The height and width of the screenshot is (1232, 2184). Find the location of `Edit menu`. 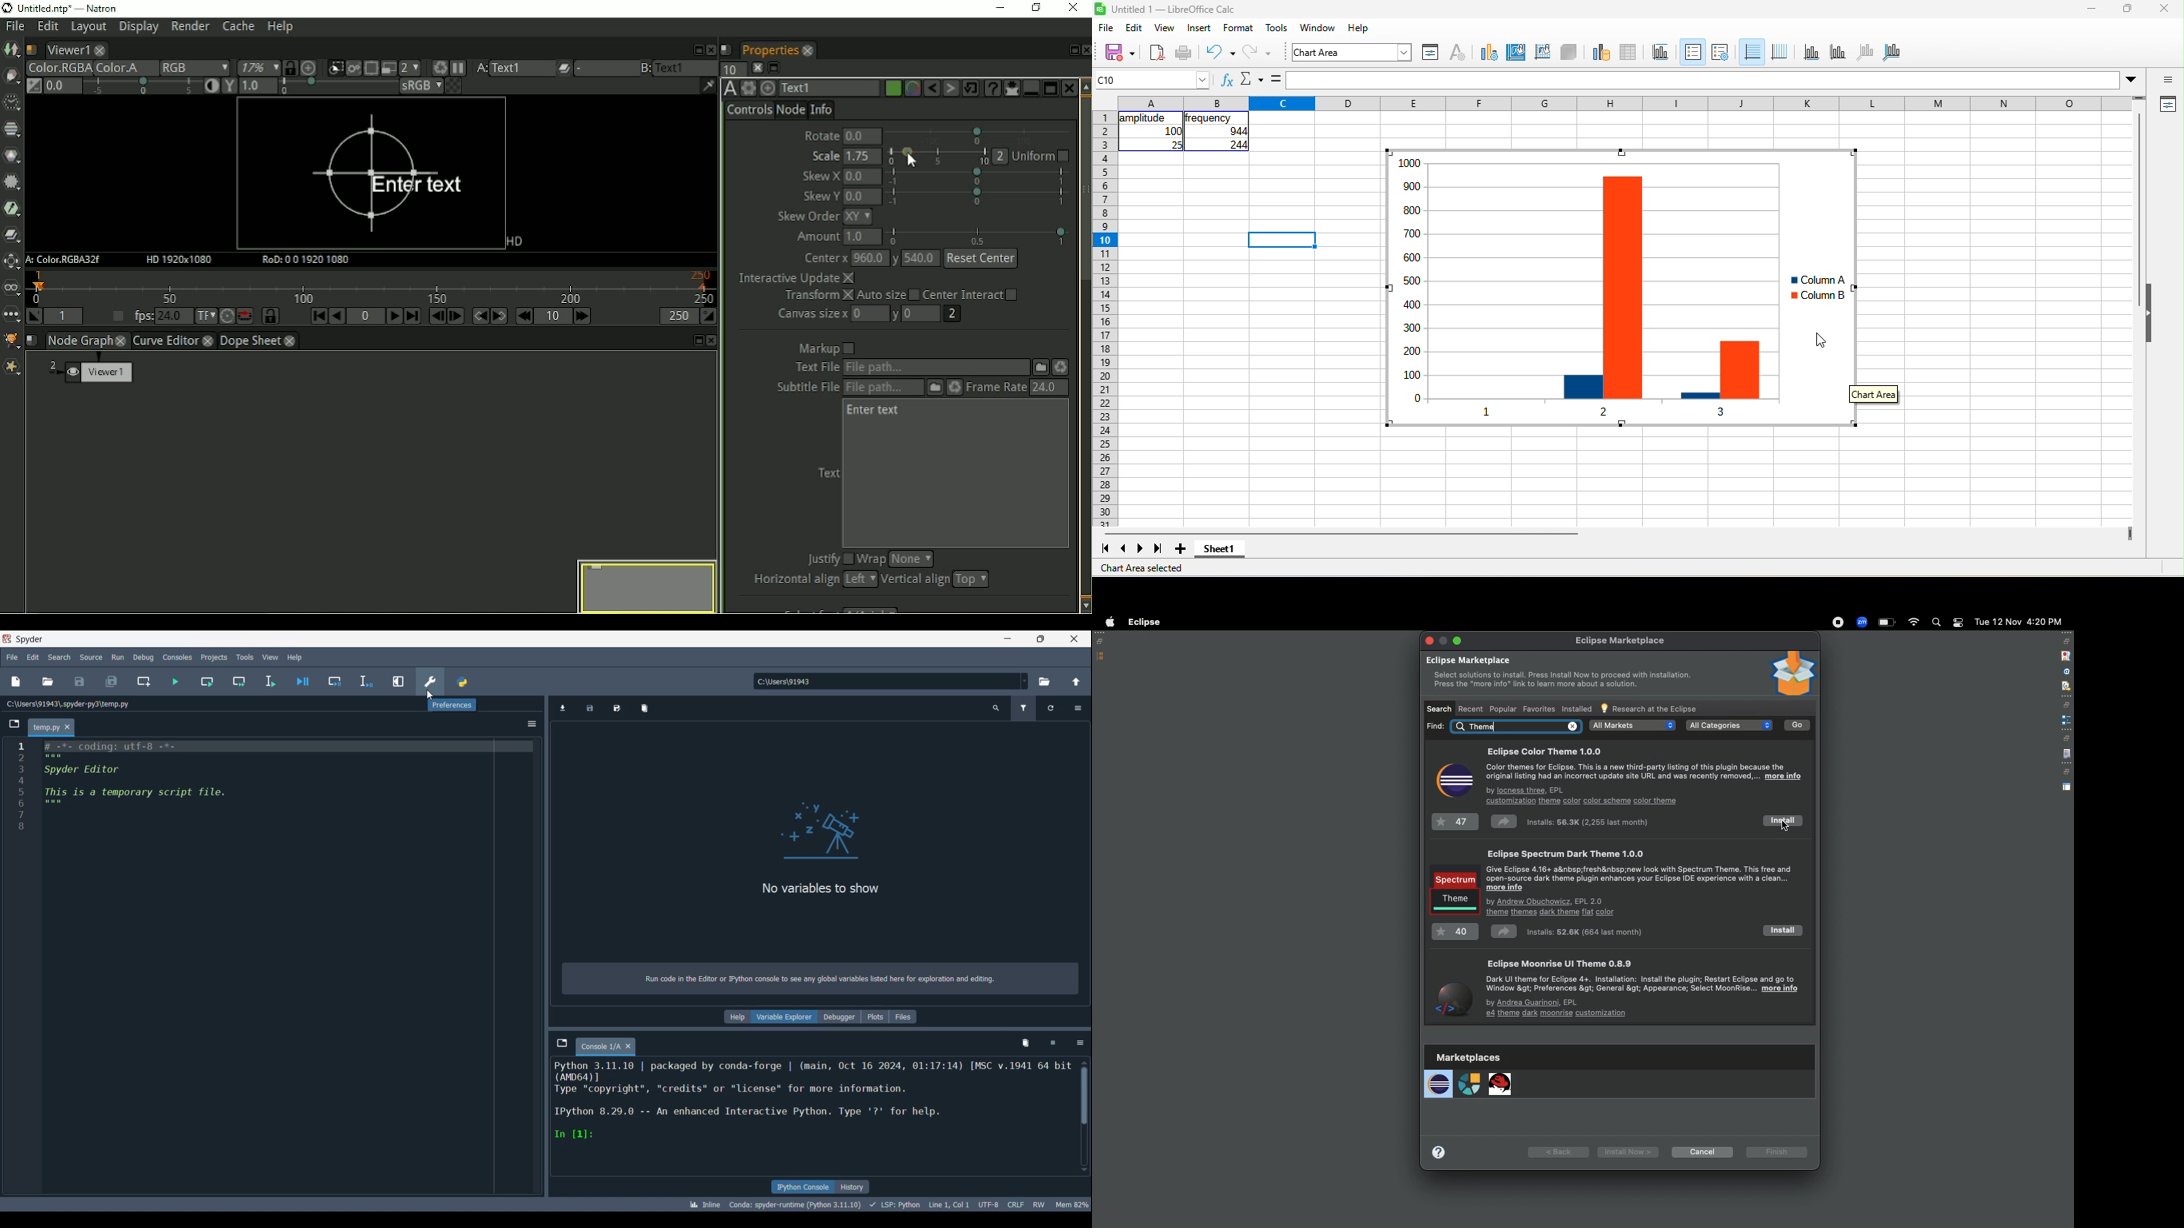

Edit menu is located at coordinates (33, 657).